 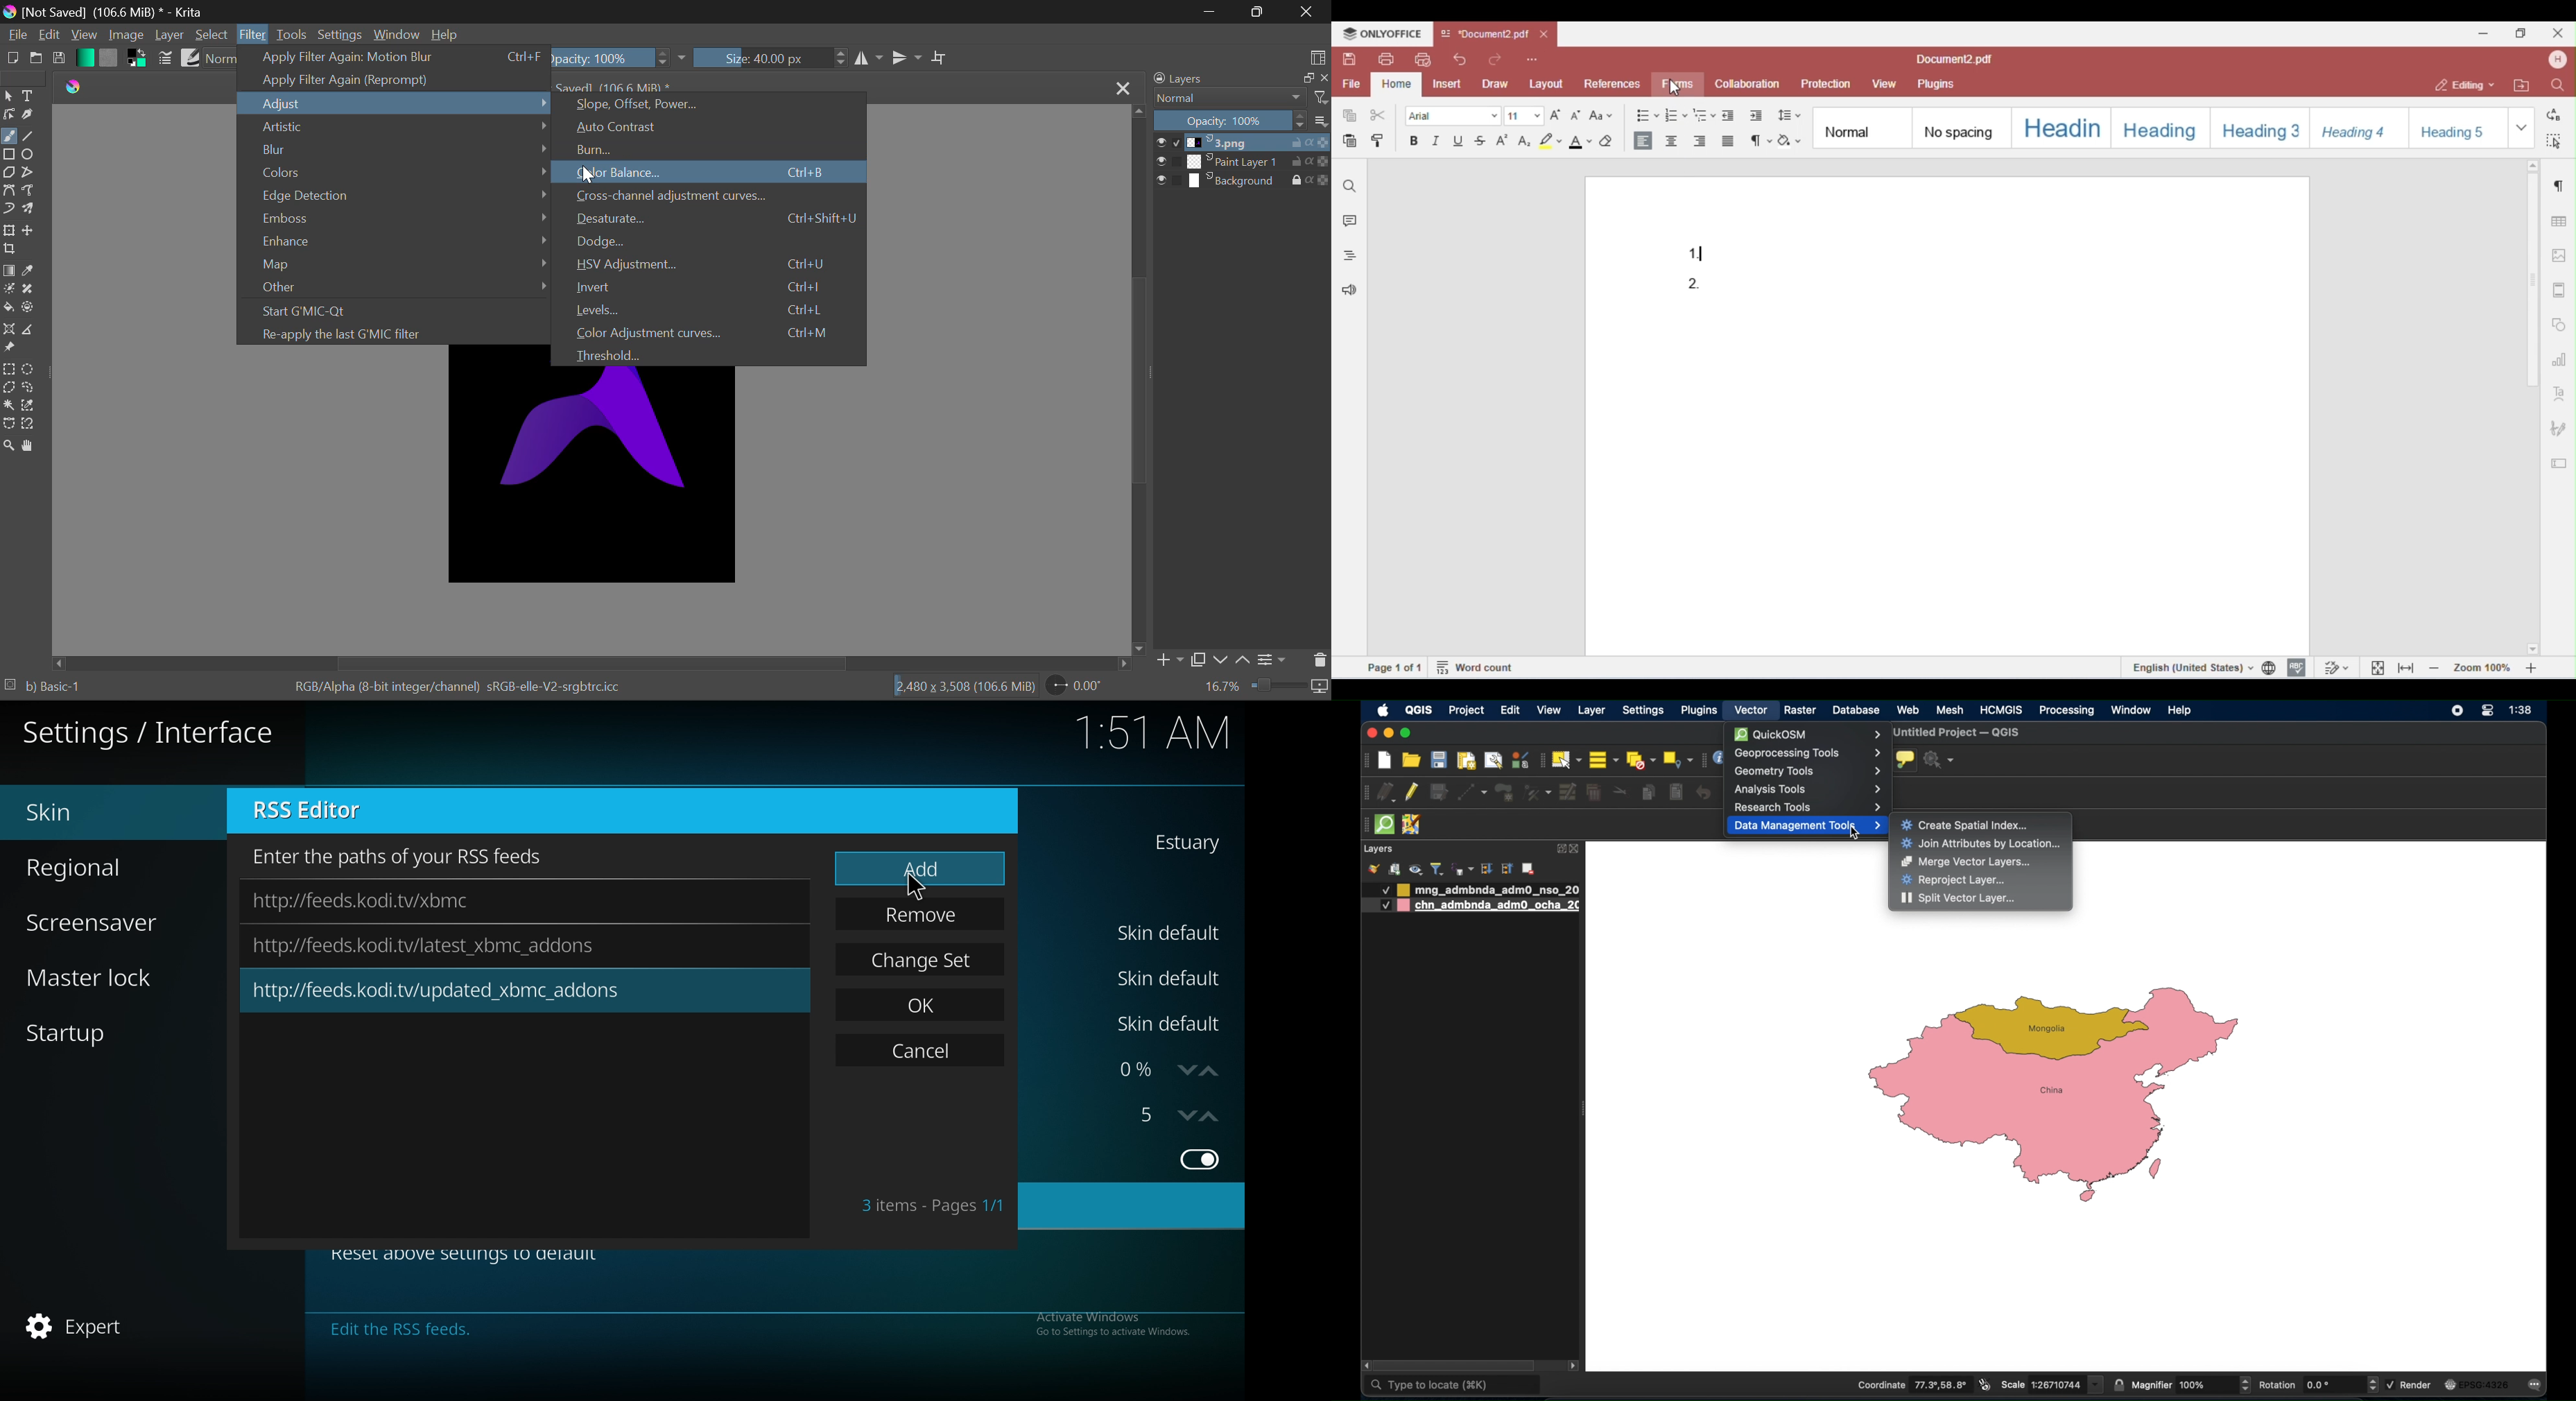 I want to click on Paint Layer 1, so click(x=1243, y=161).